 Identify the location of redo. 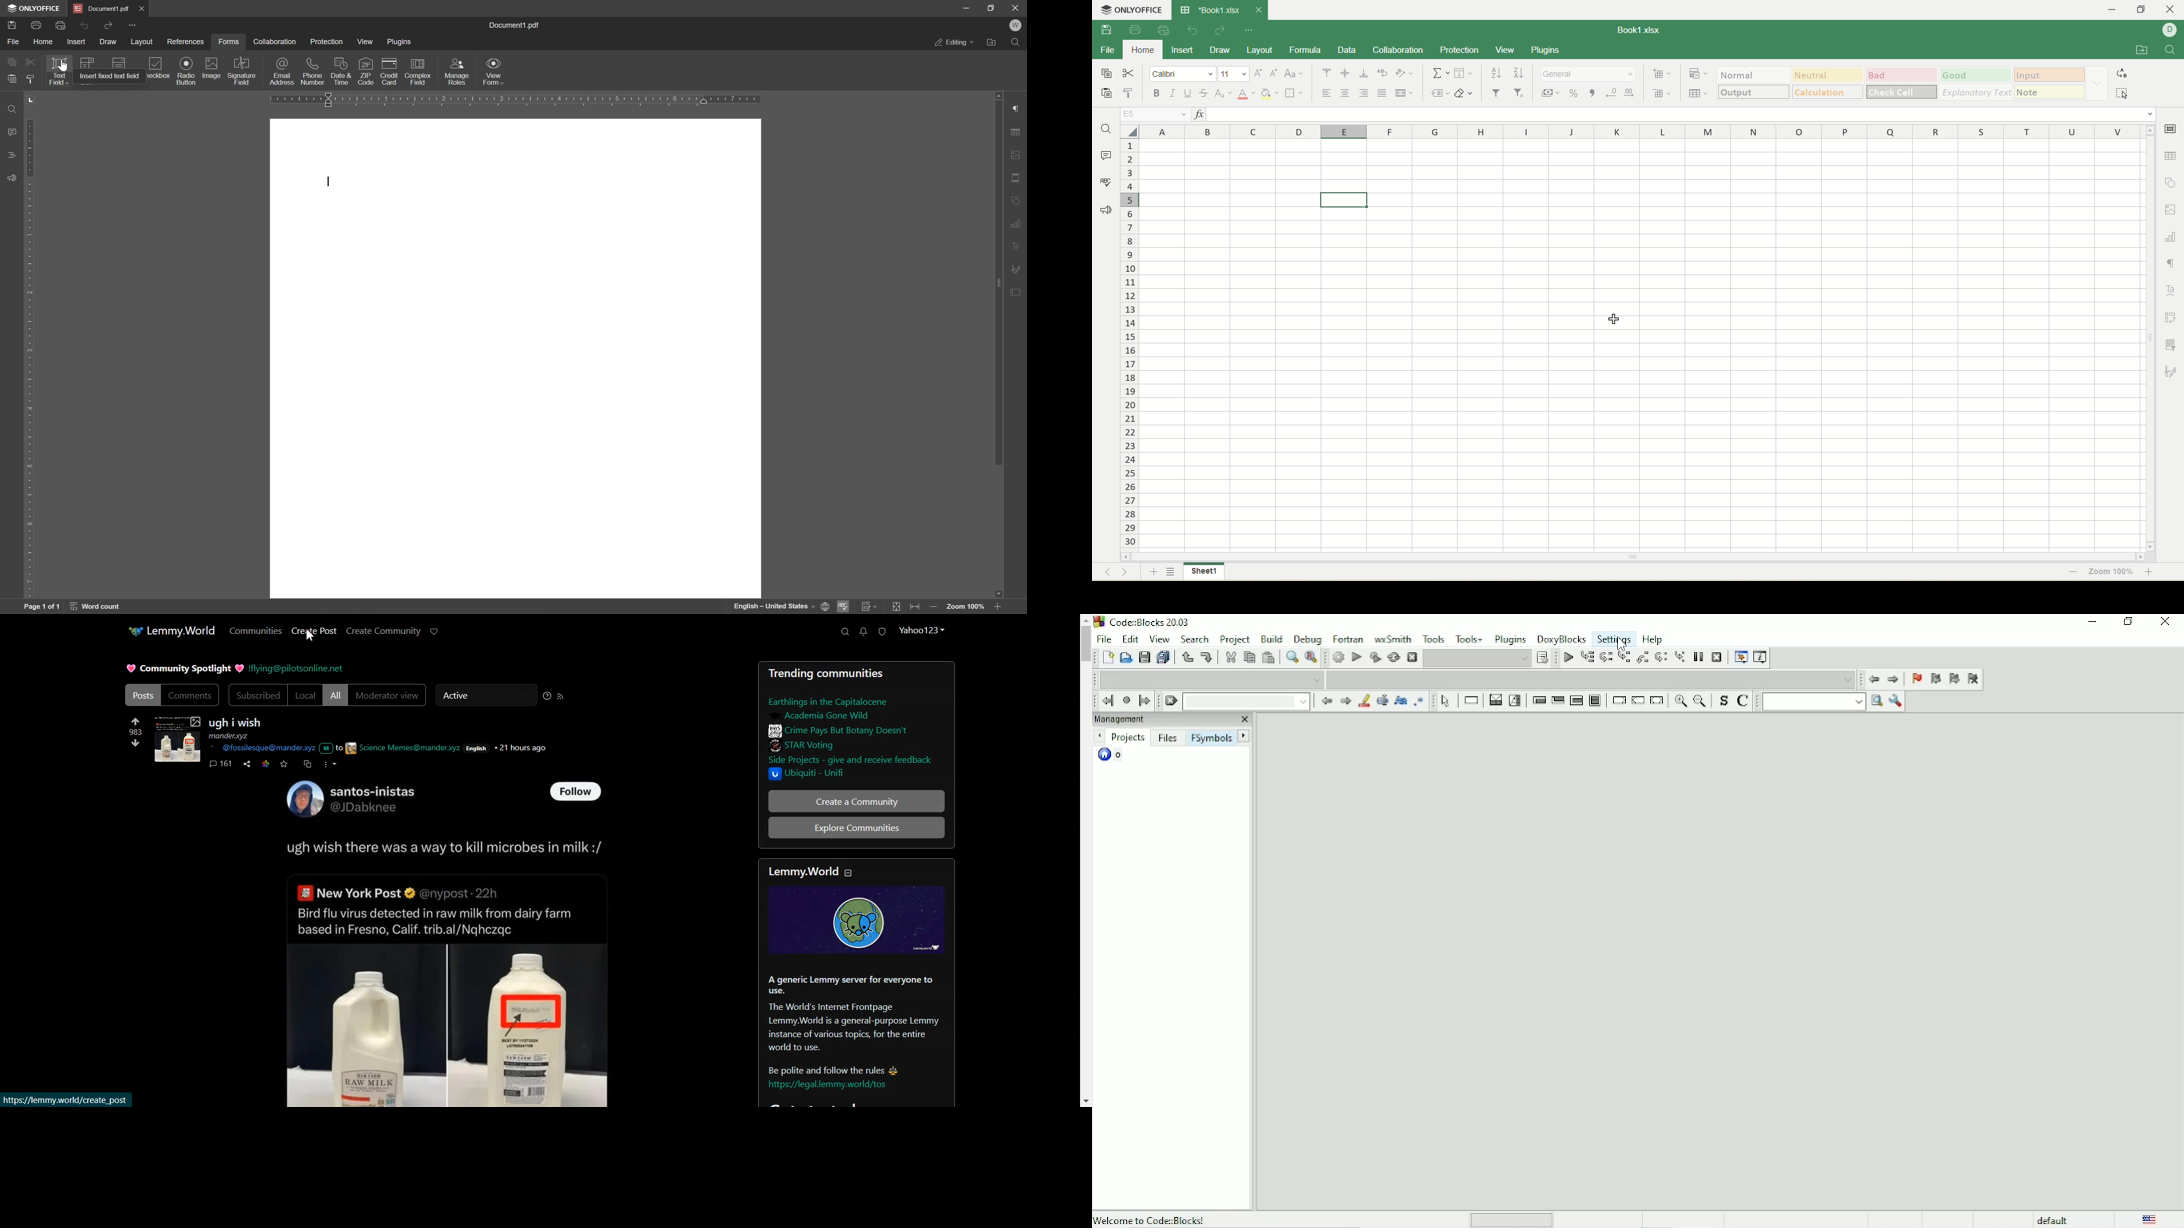
(1223, 32).